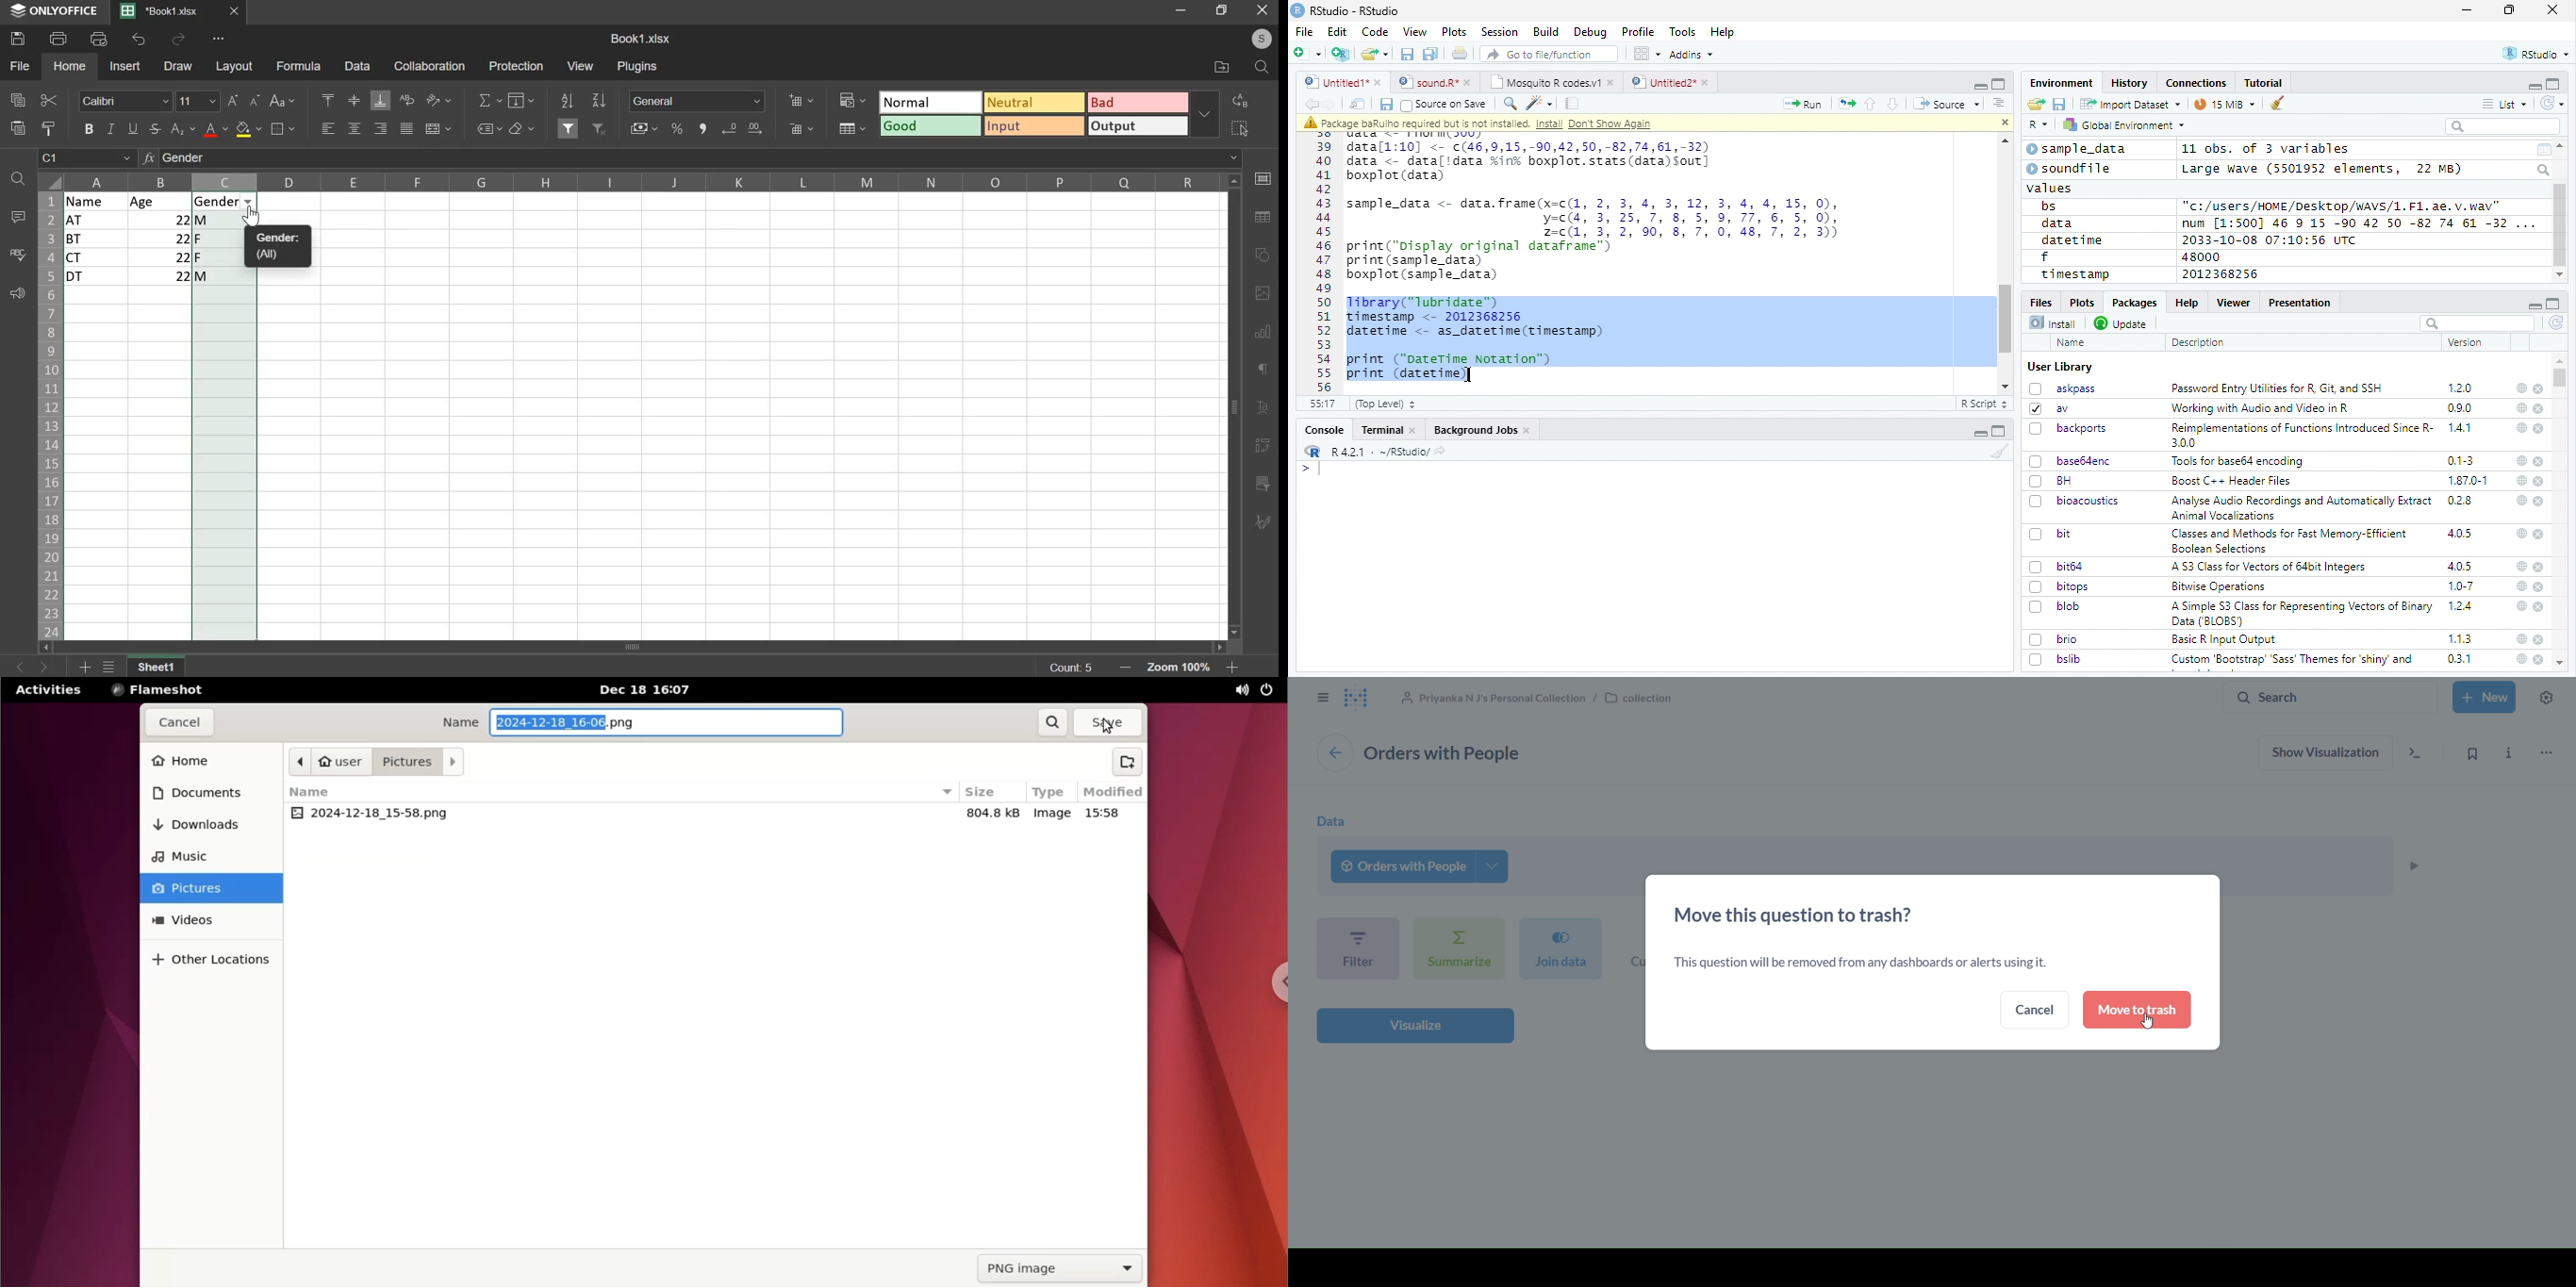 Image resolution: width=2576 pixels, height=1288 pixels. What do you see at coordinates (2074, 273) in the screenshot?
I see `timestamp` at bounding box center [2074, 273].